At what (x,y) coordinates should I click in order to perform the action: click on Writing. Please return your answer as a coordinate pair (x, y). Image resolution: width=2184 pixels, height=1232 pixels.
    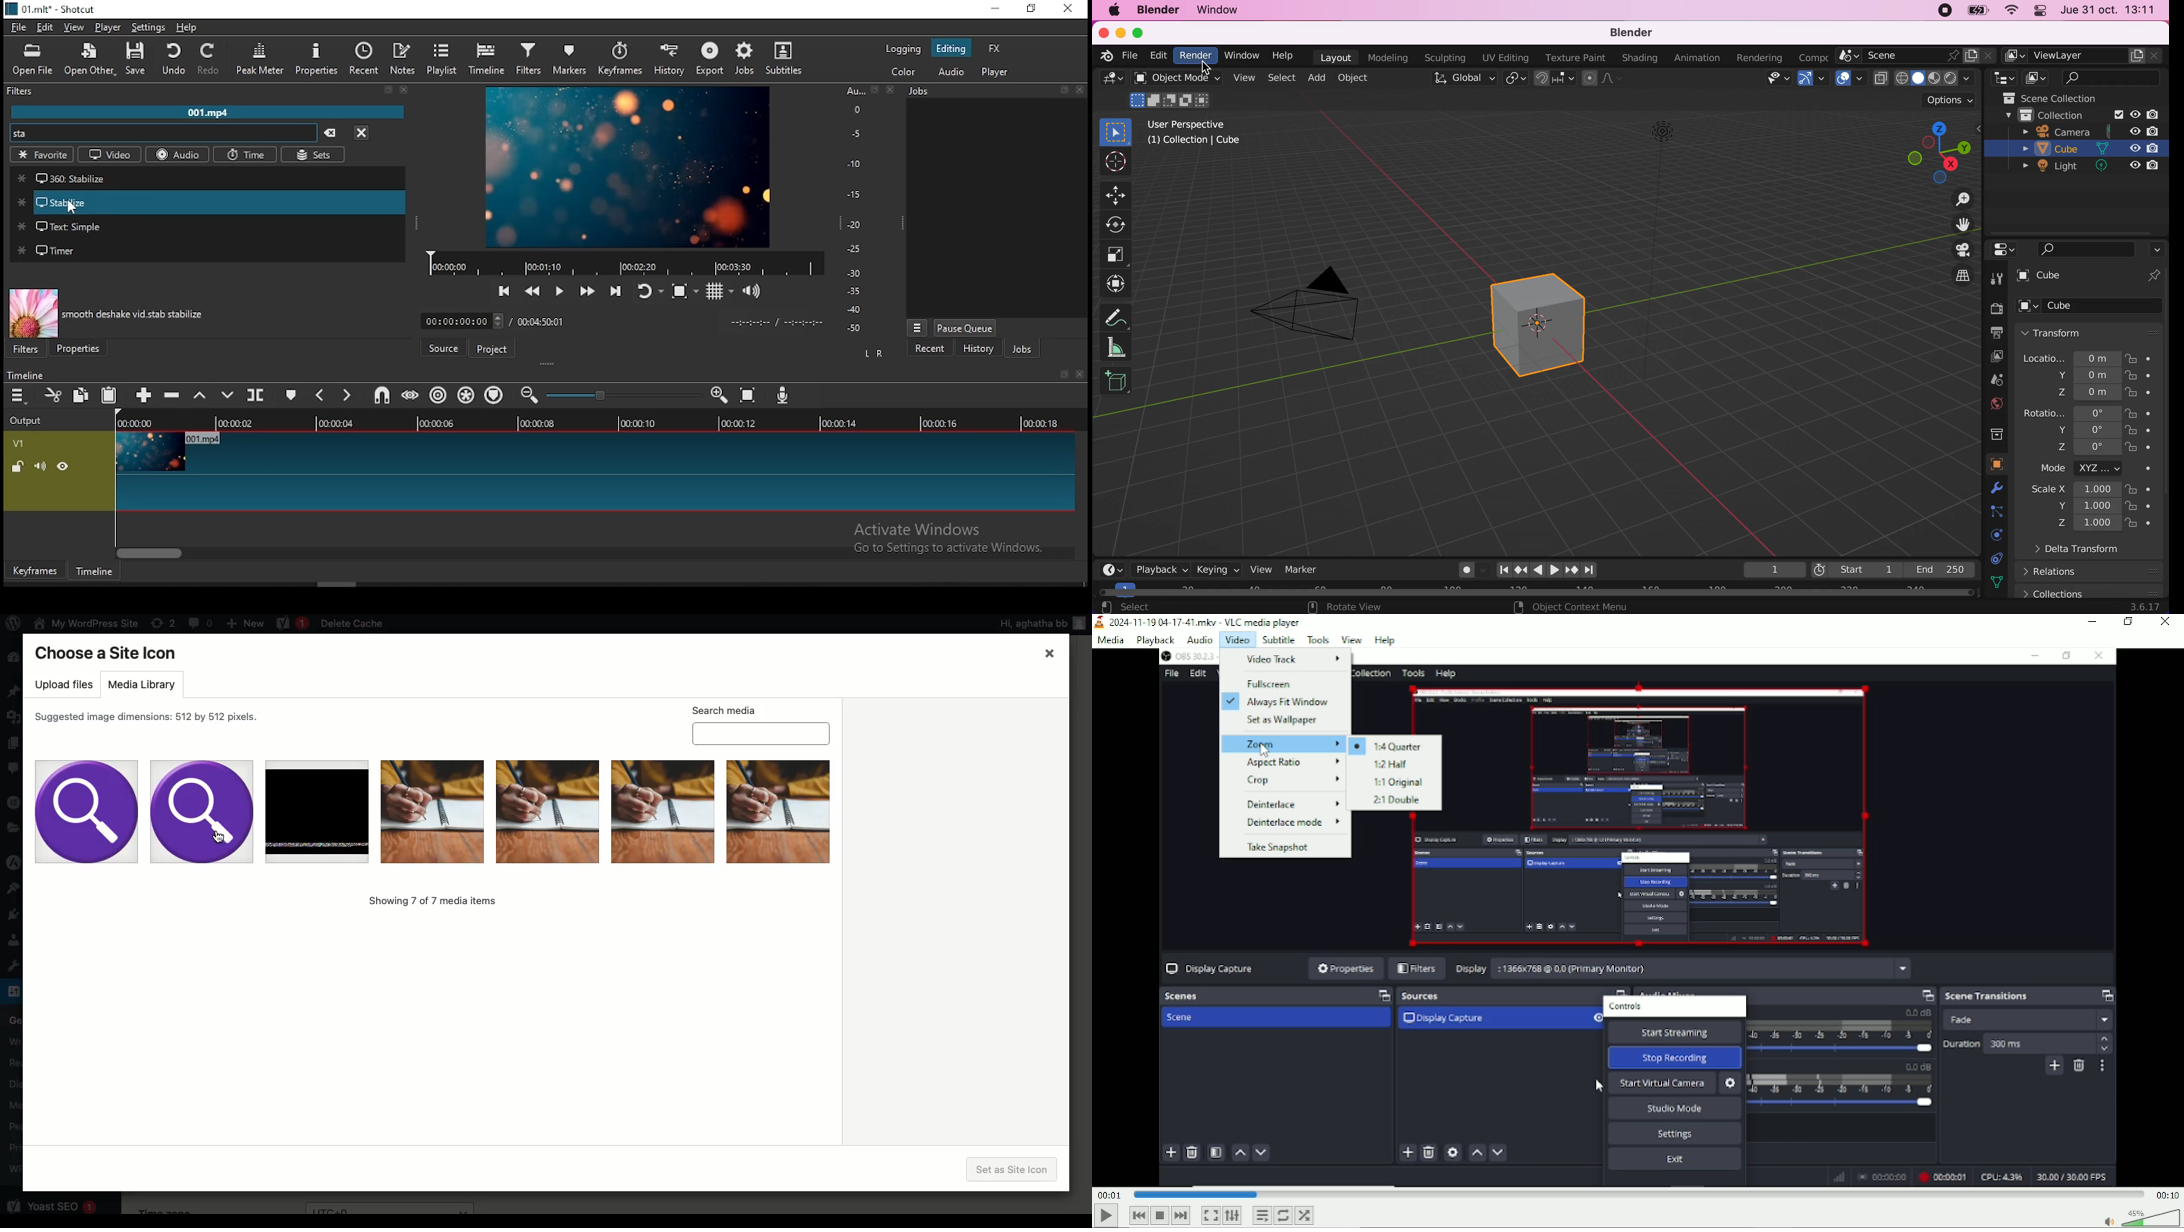
    Looking at the image, I should click on (14, 1040).